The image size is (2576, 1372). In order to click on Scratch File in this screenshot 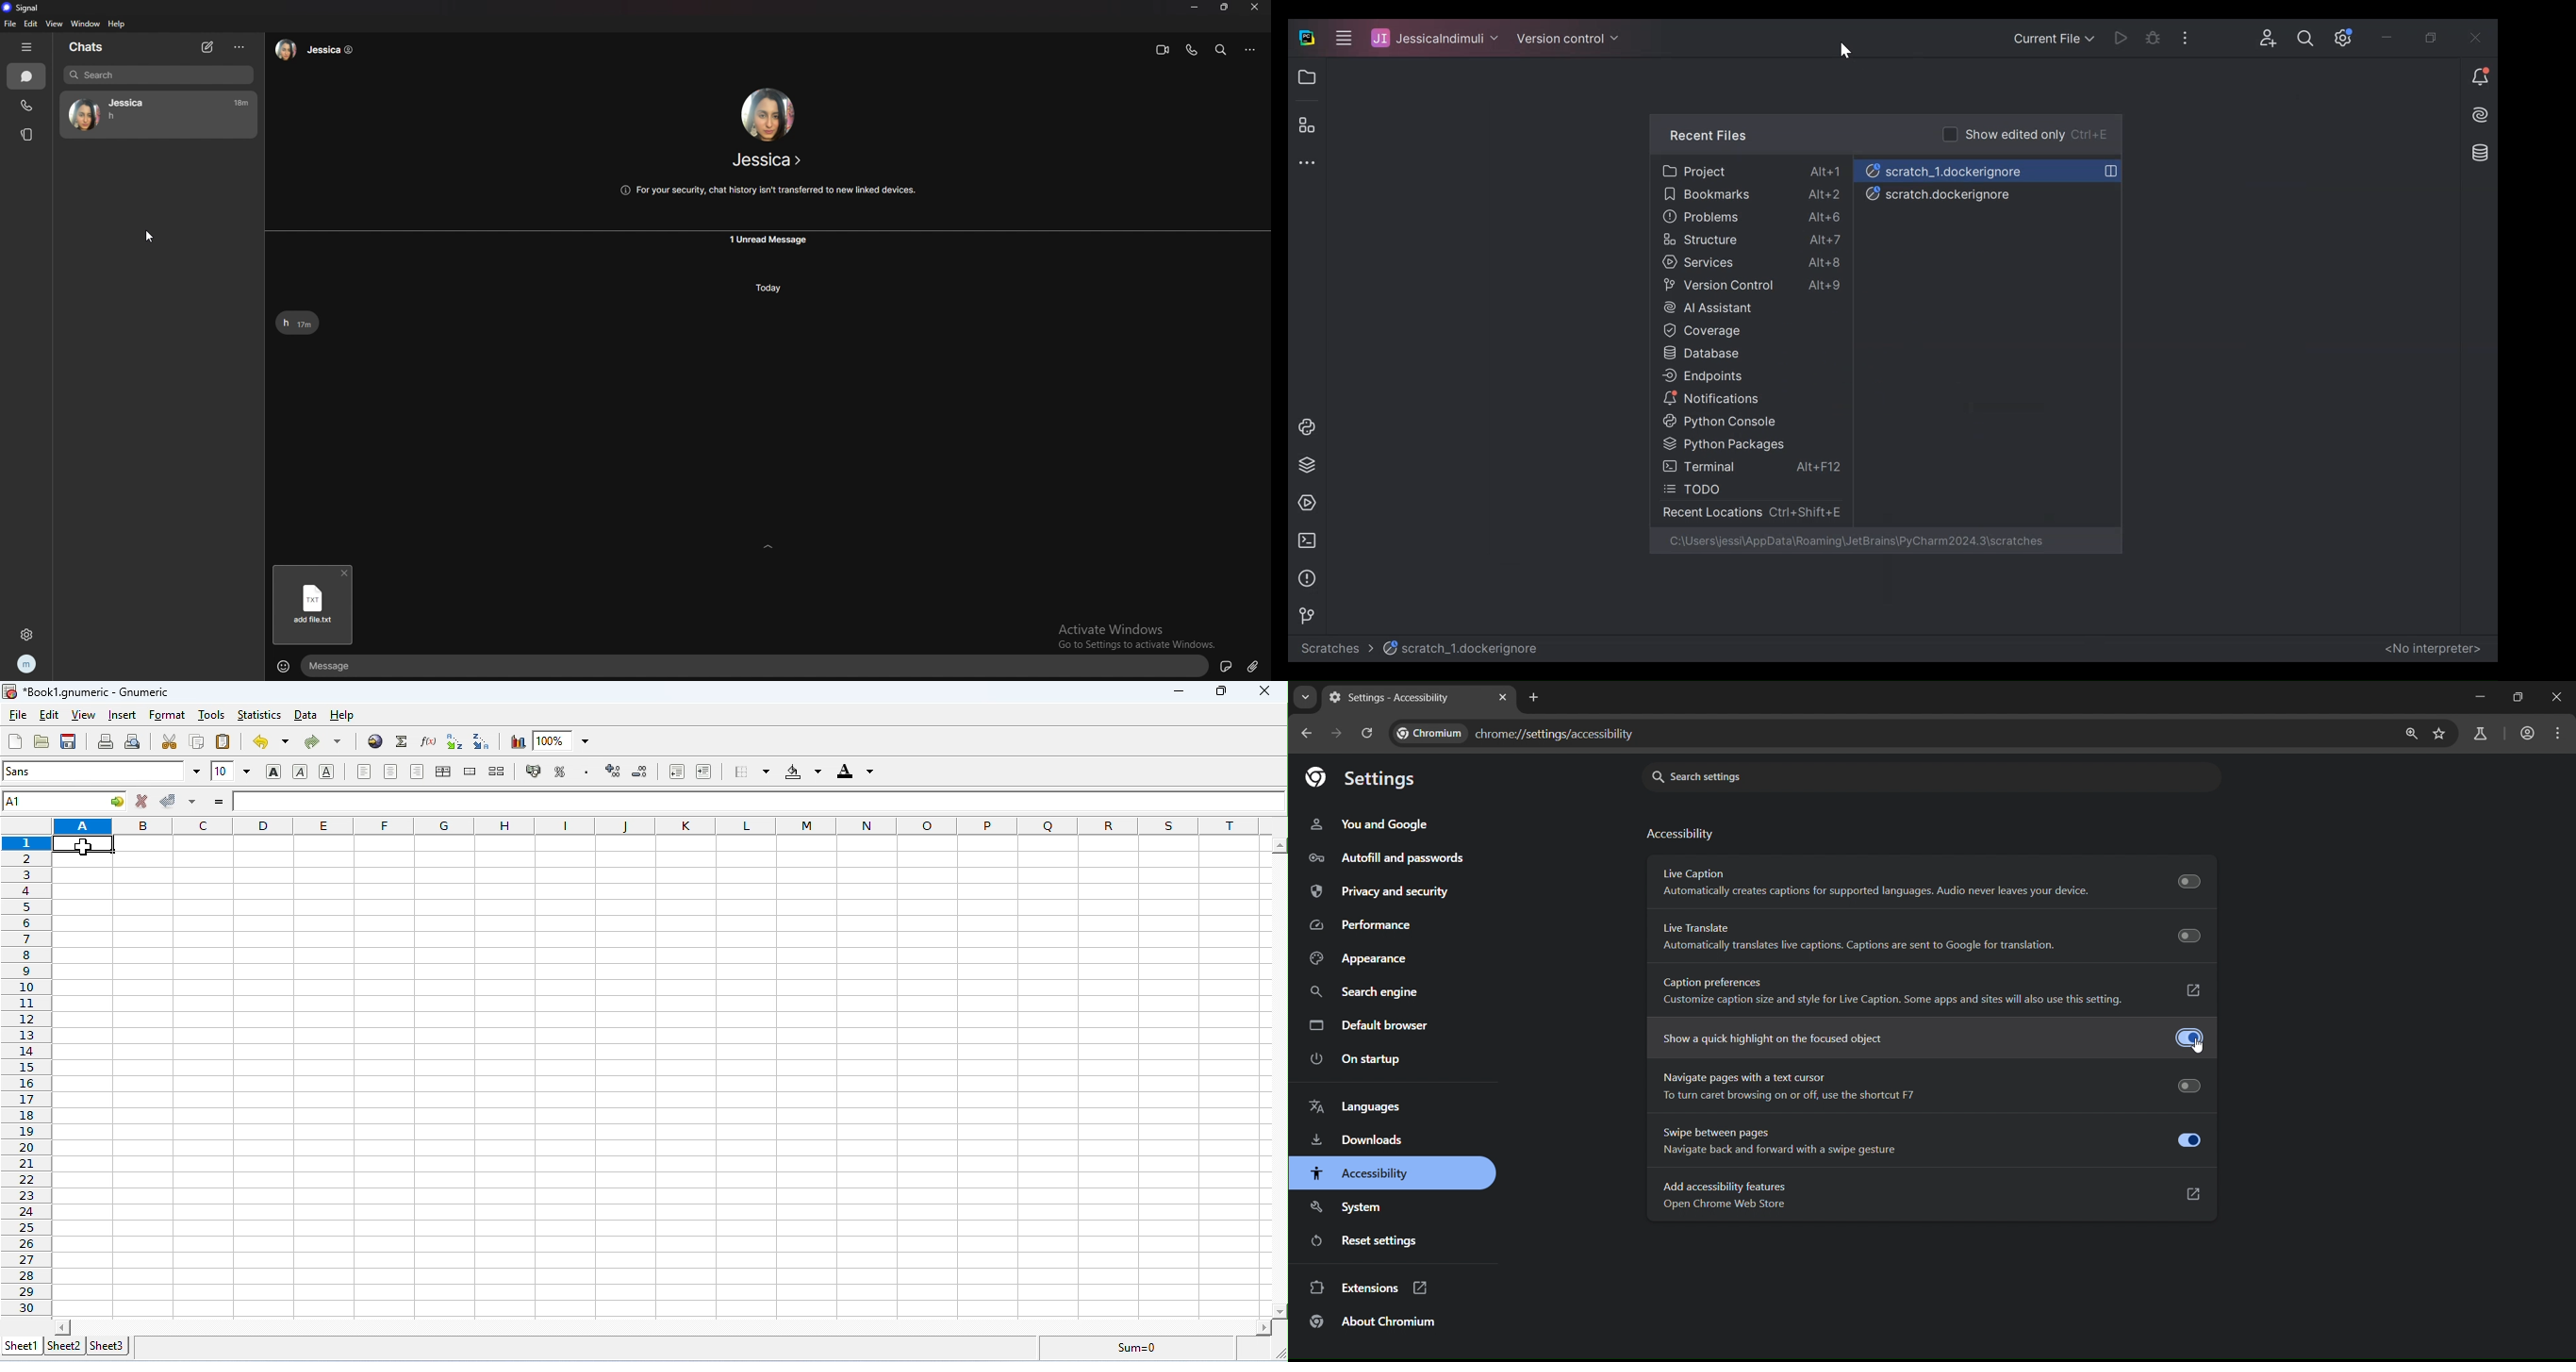, I will do `click(1988, 168)`.